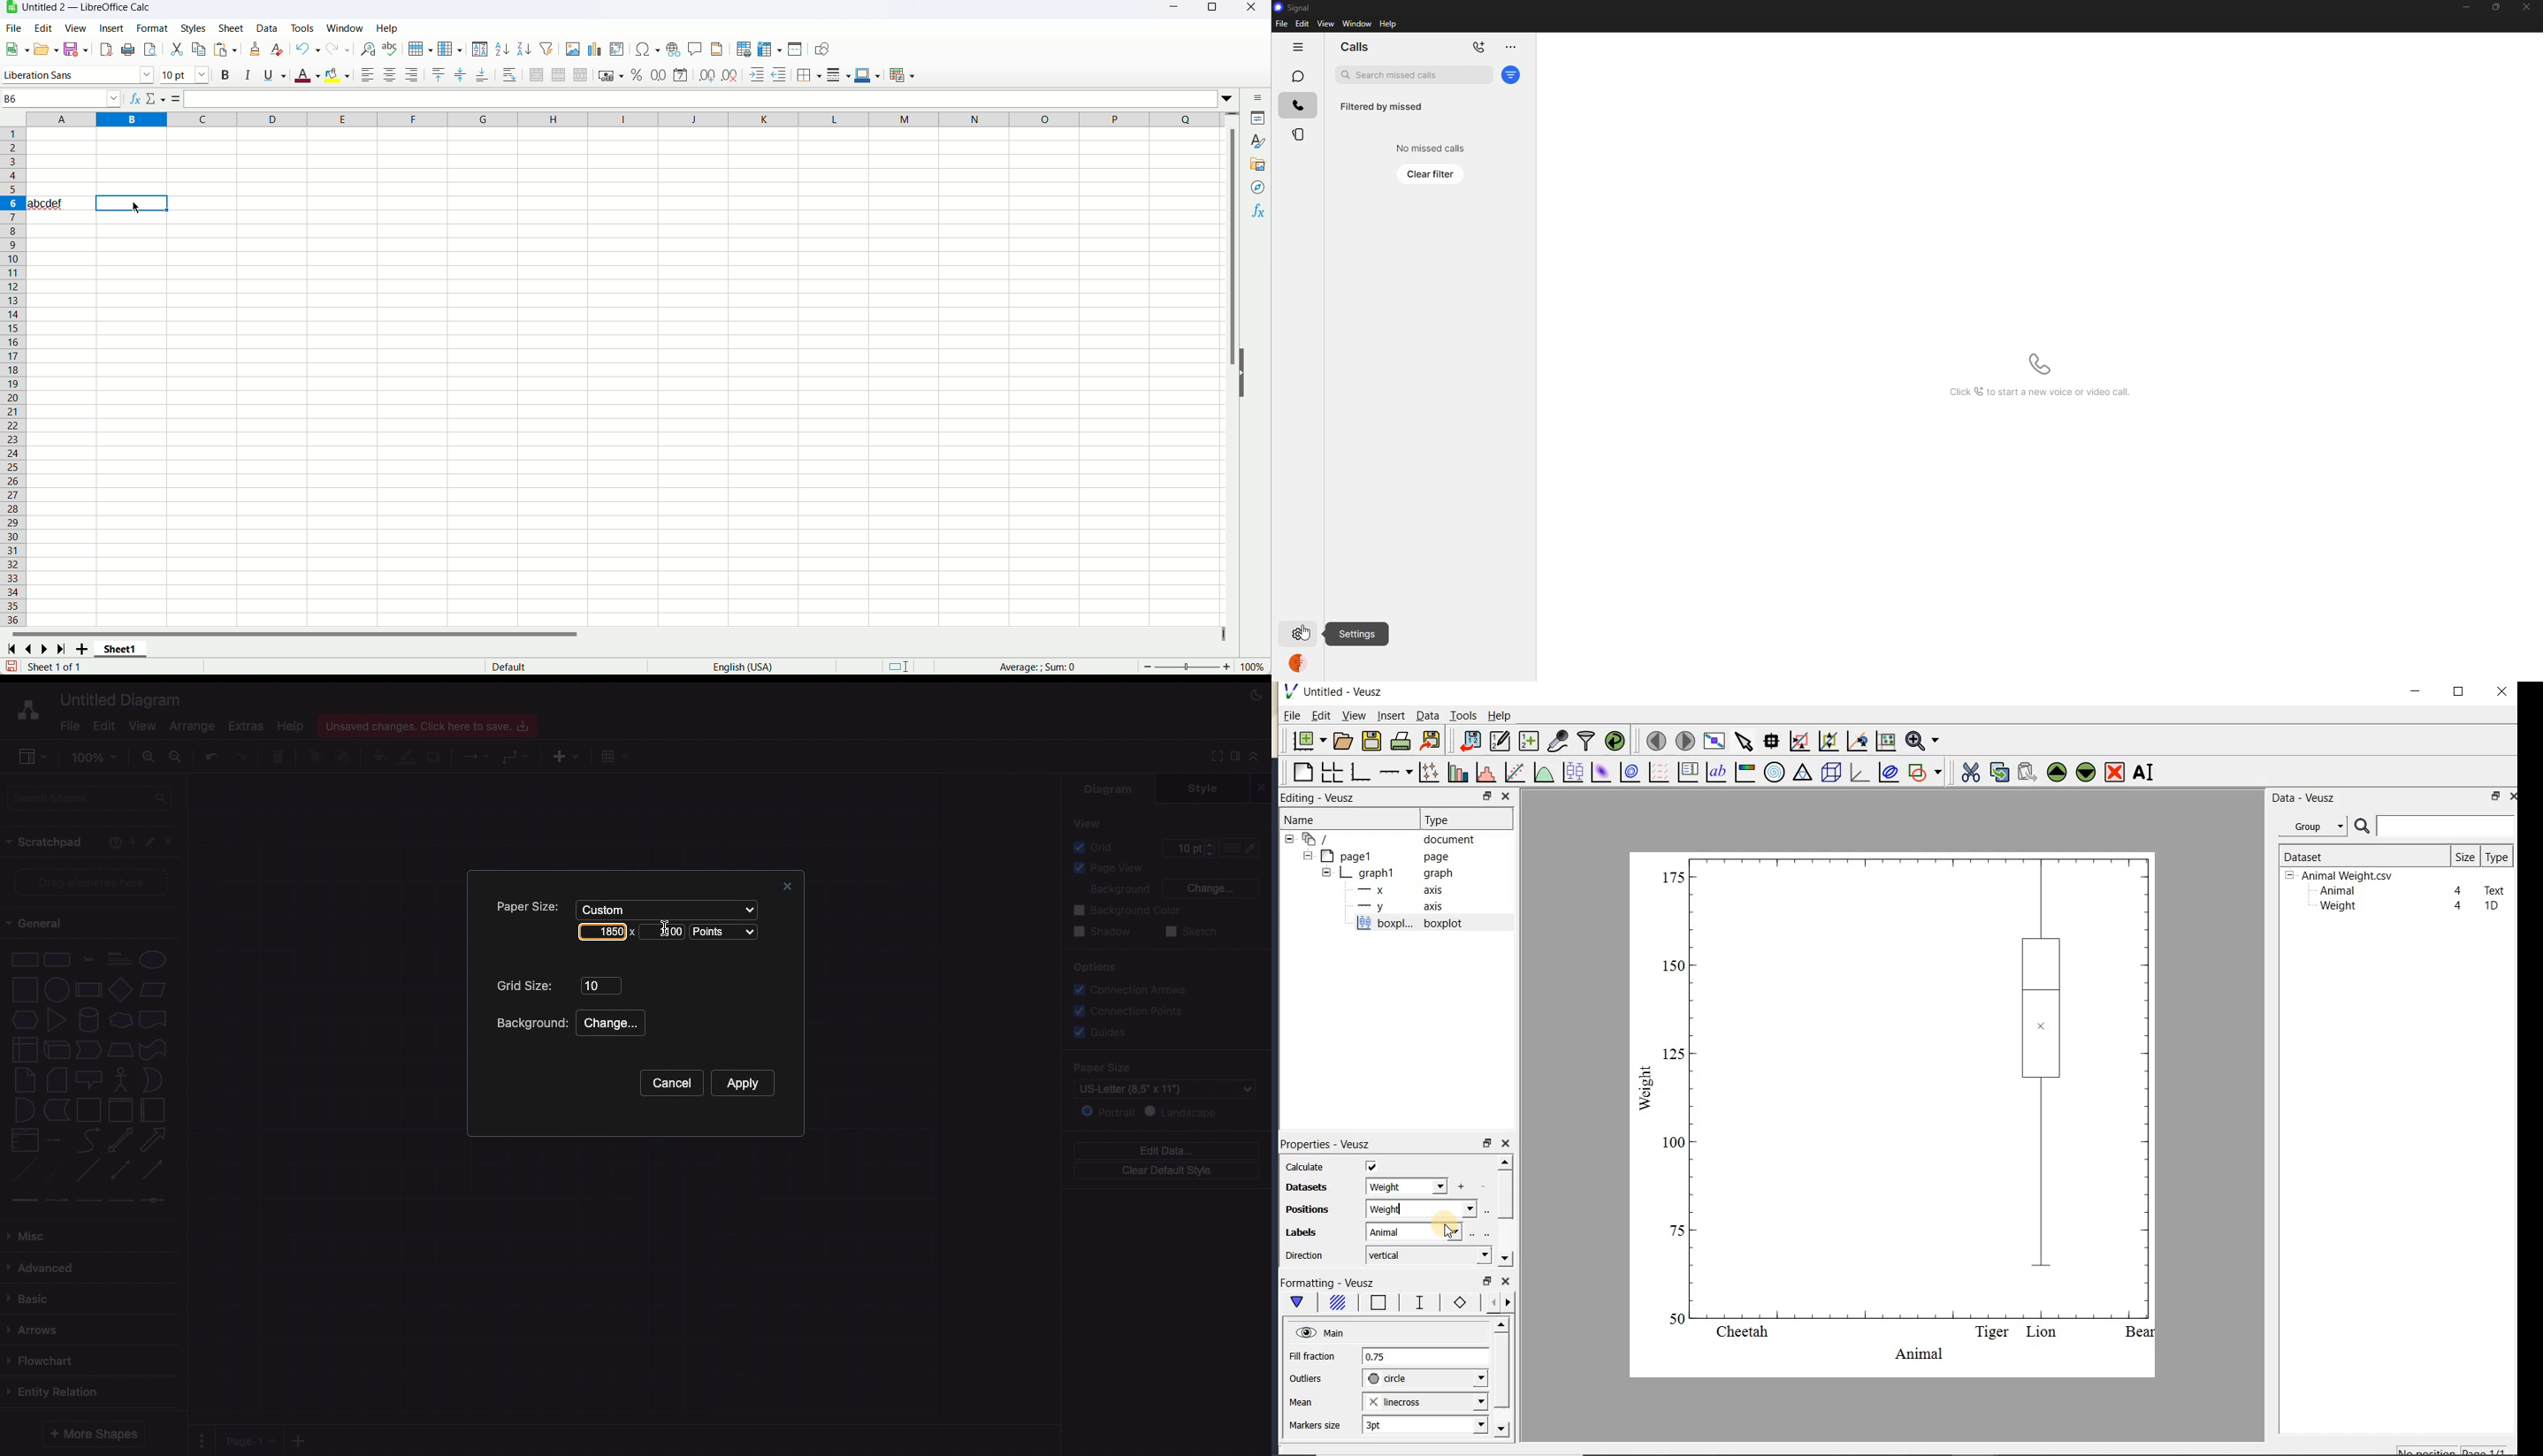 Image resolution: width=2548 pixels, height=1456 pixels. Describe the element at coordinates (1166, 1150) in the screenshot. I see `Edit data` at that location.